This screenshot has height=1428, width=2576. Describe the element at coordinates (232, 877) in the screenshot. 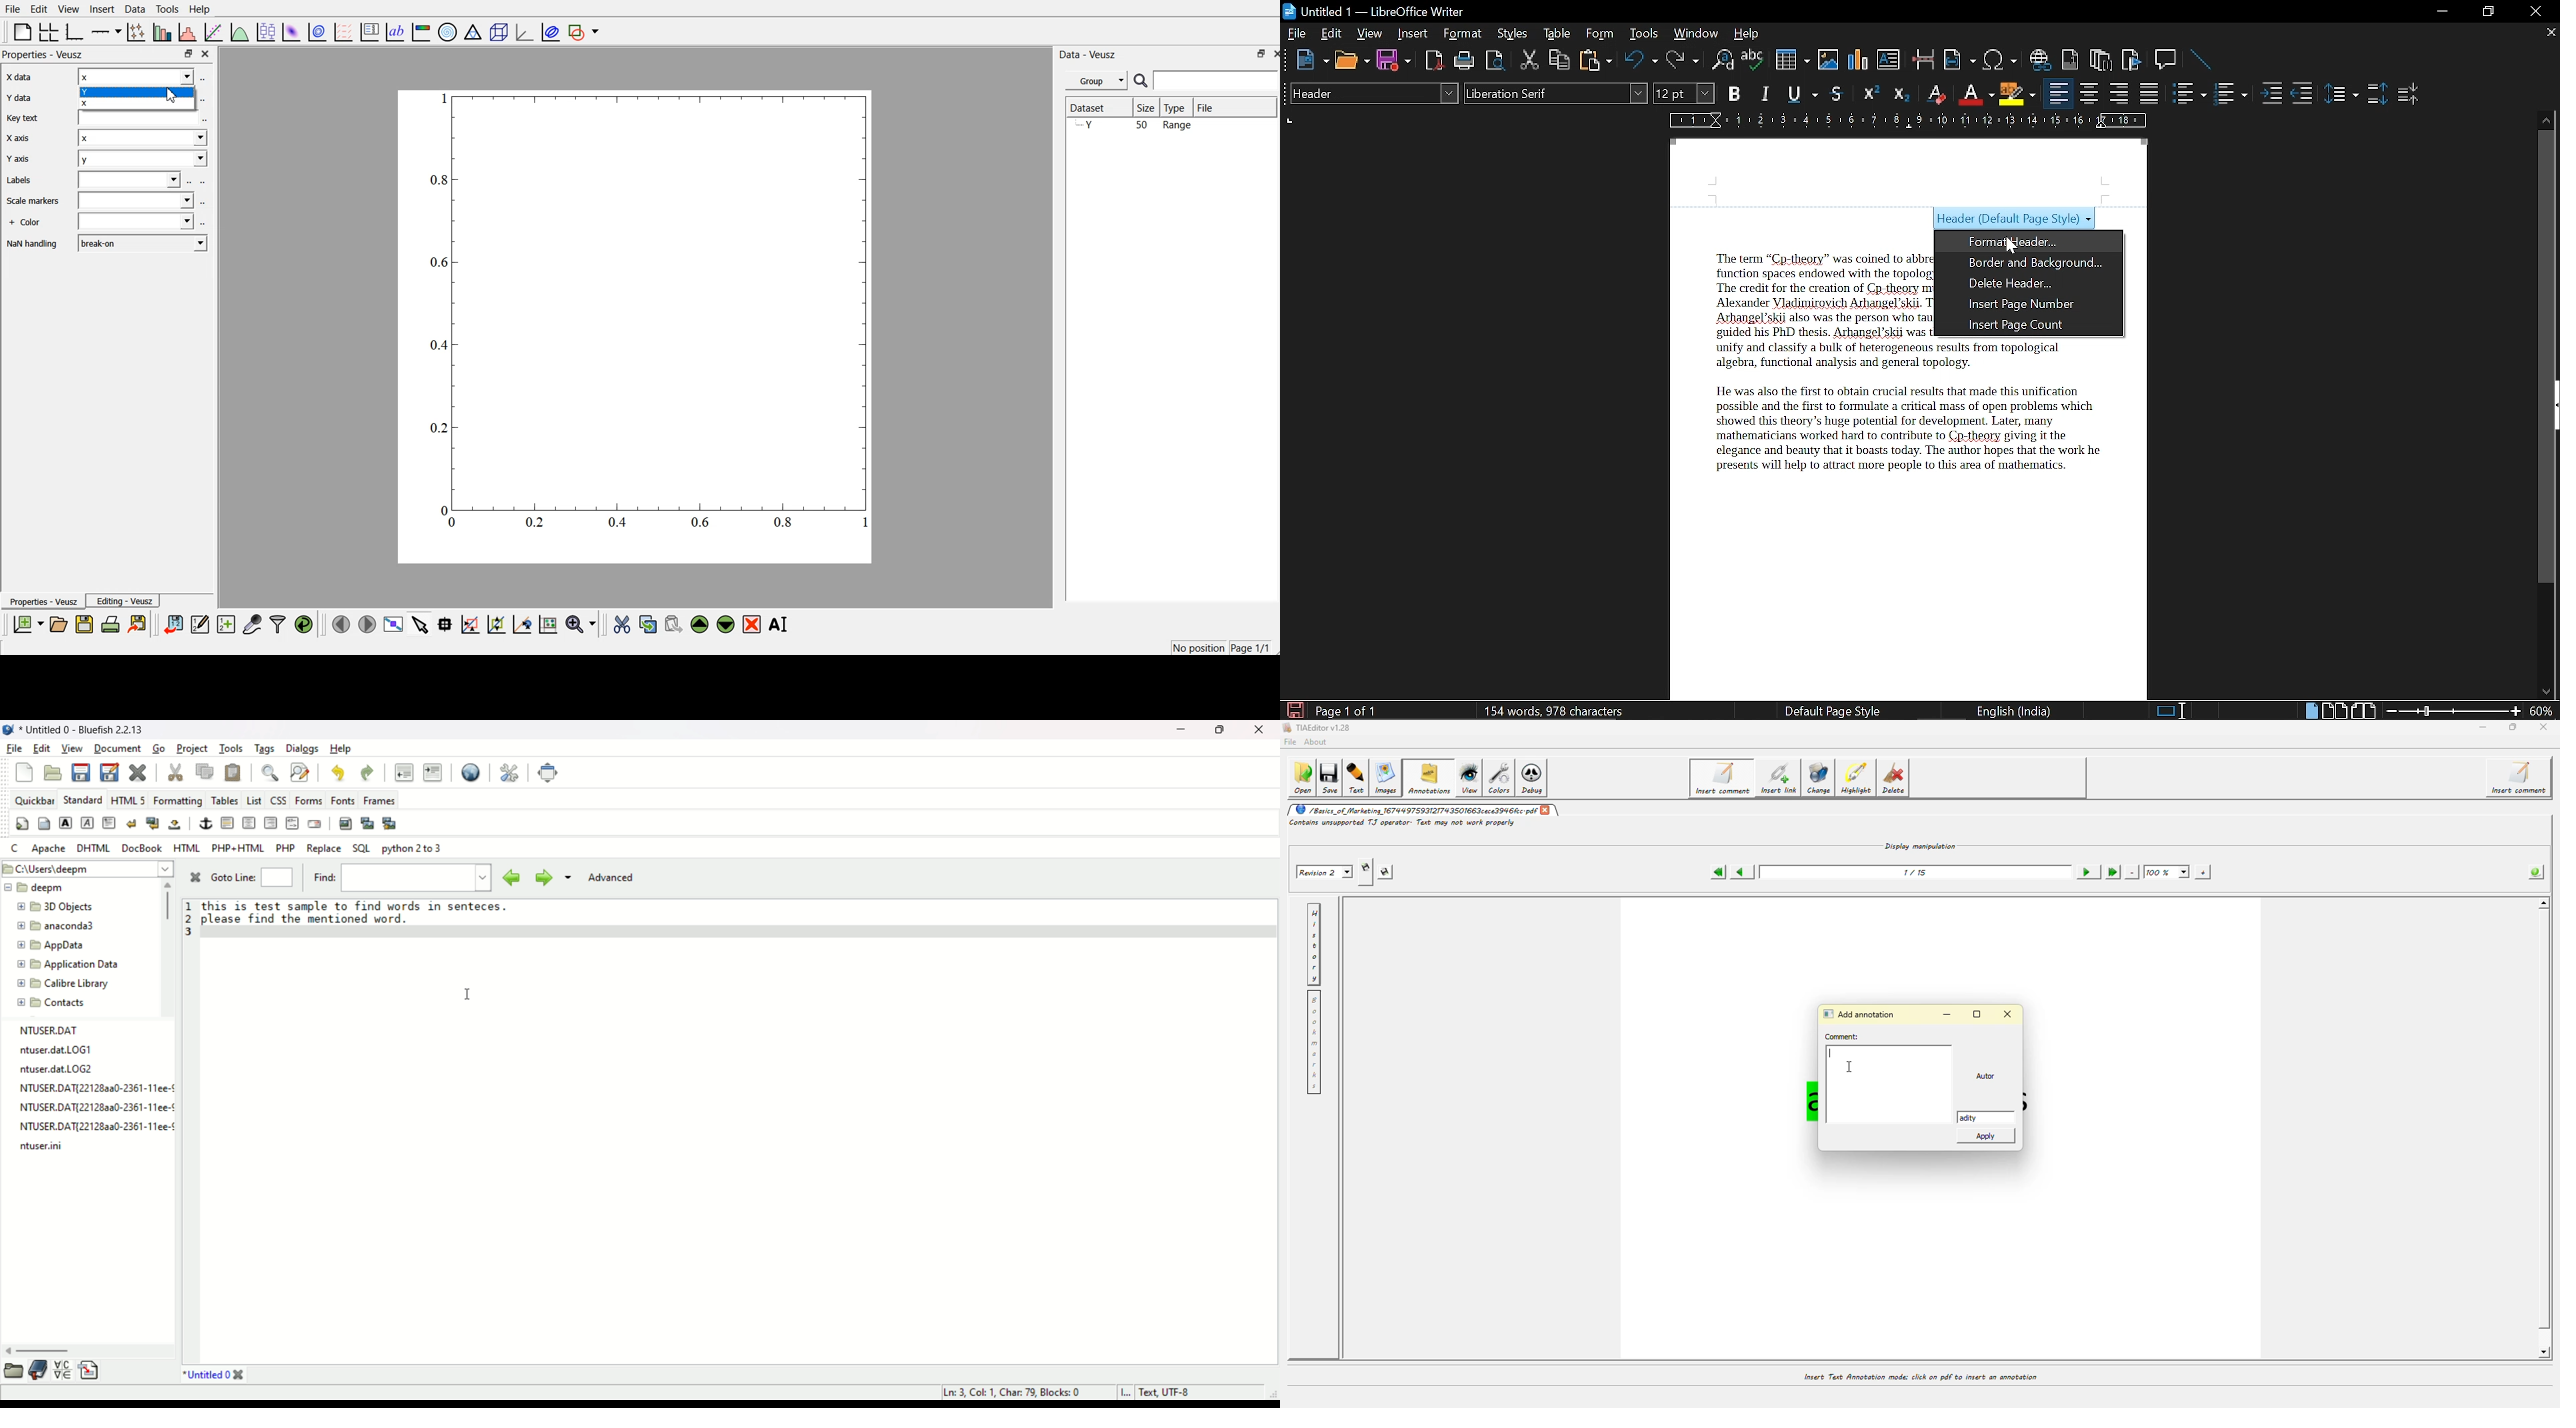

I see `goto line` at that location.